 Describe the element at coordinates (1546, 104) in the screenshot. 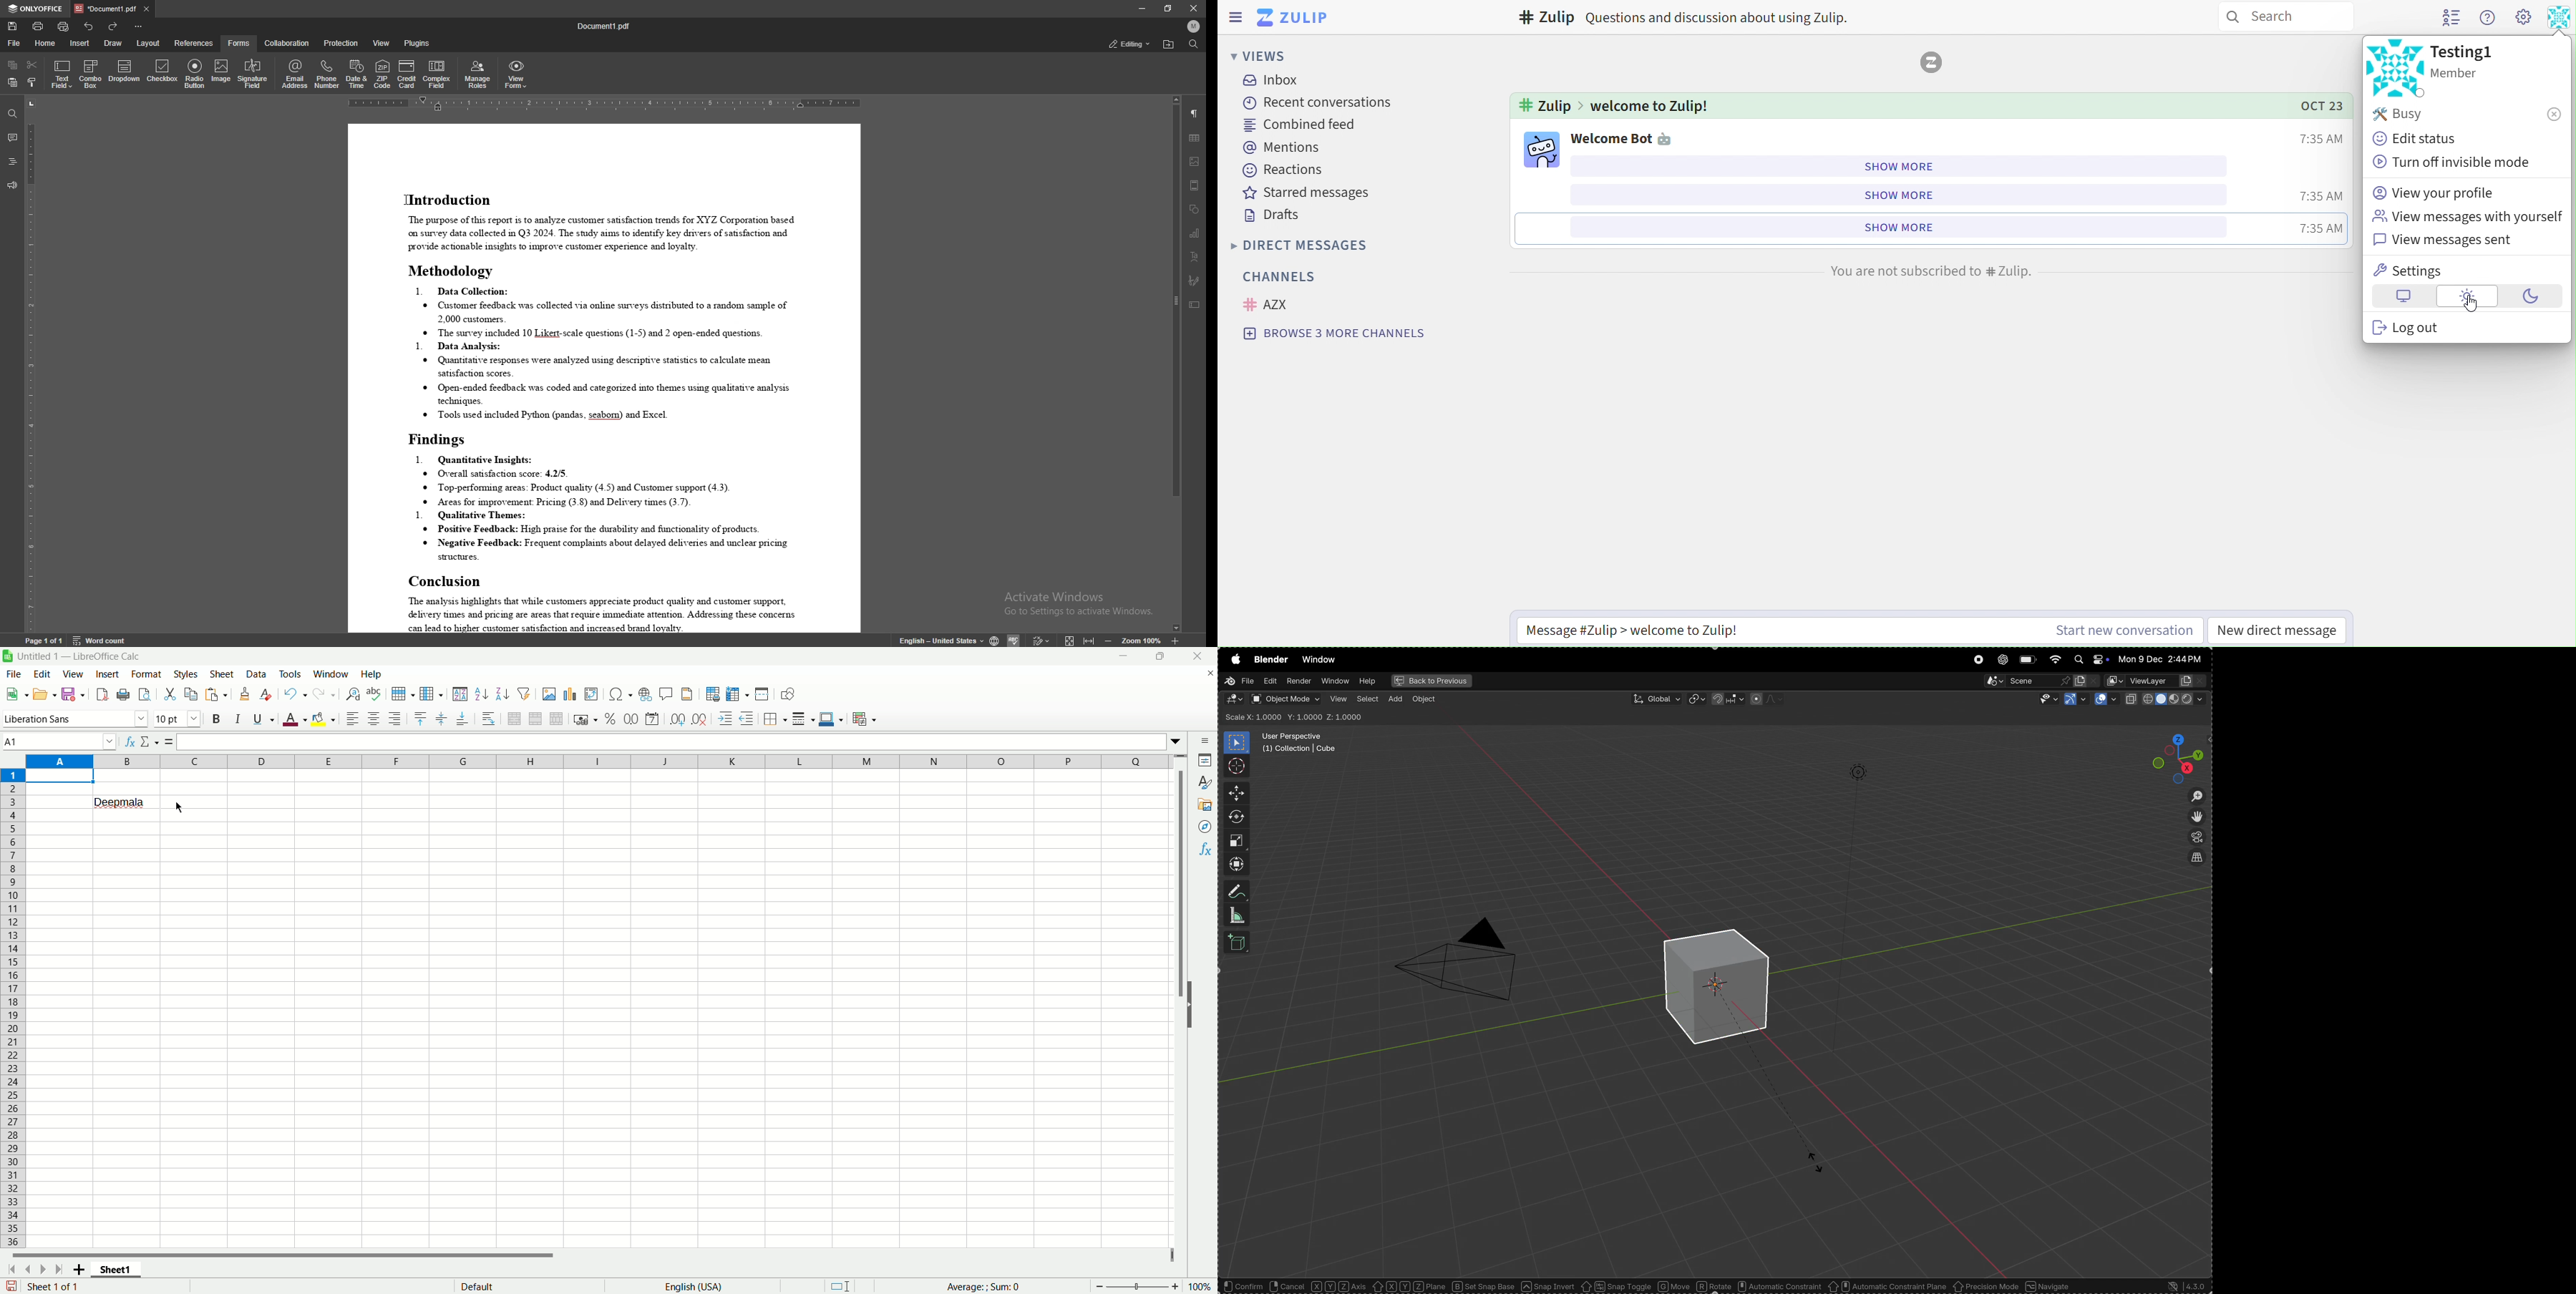

I see `# zulip` at that location.